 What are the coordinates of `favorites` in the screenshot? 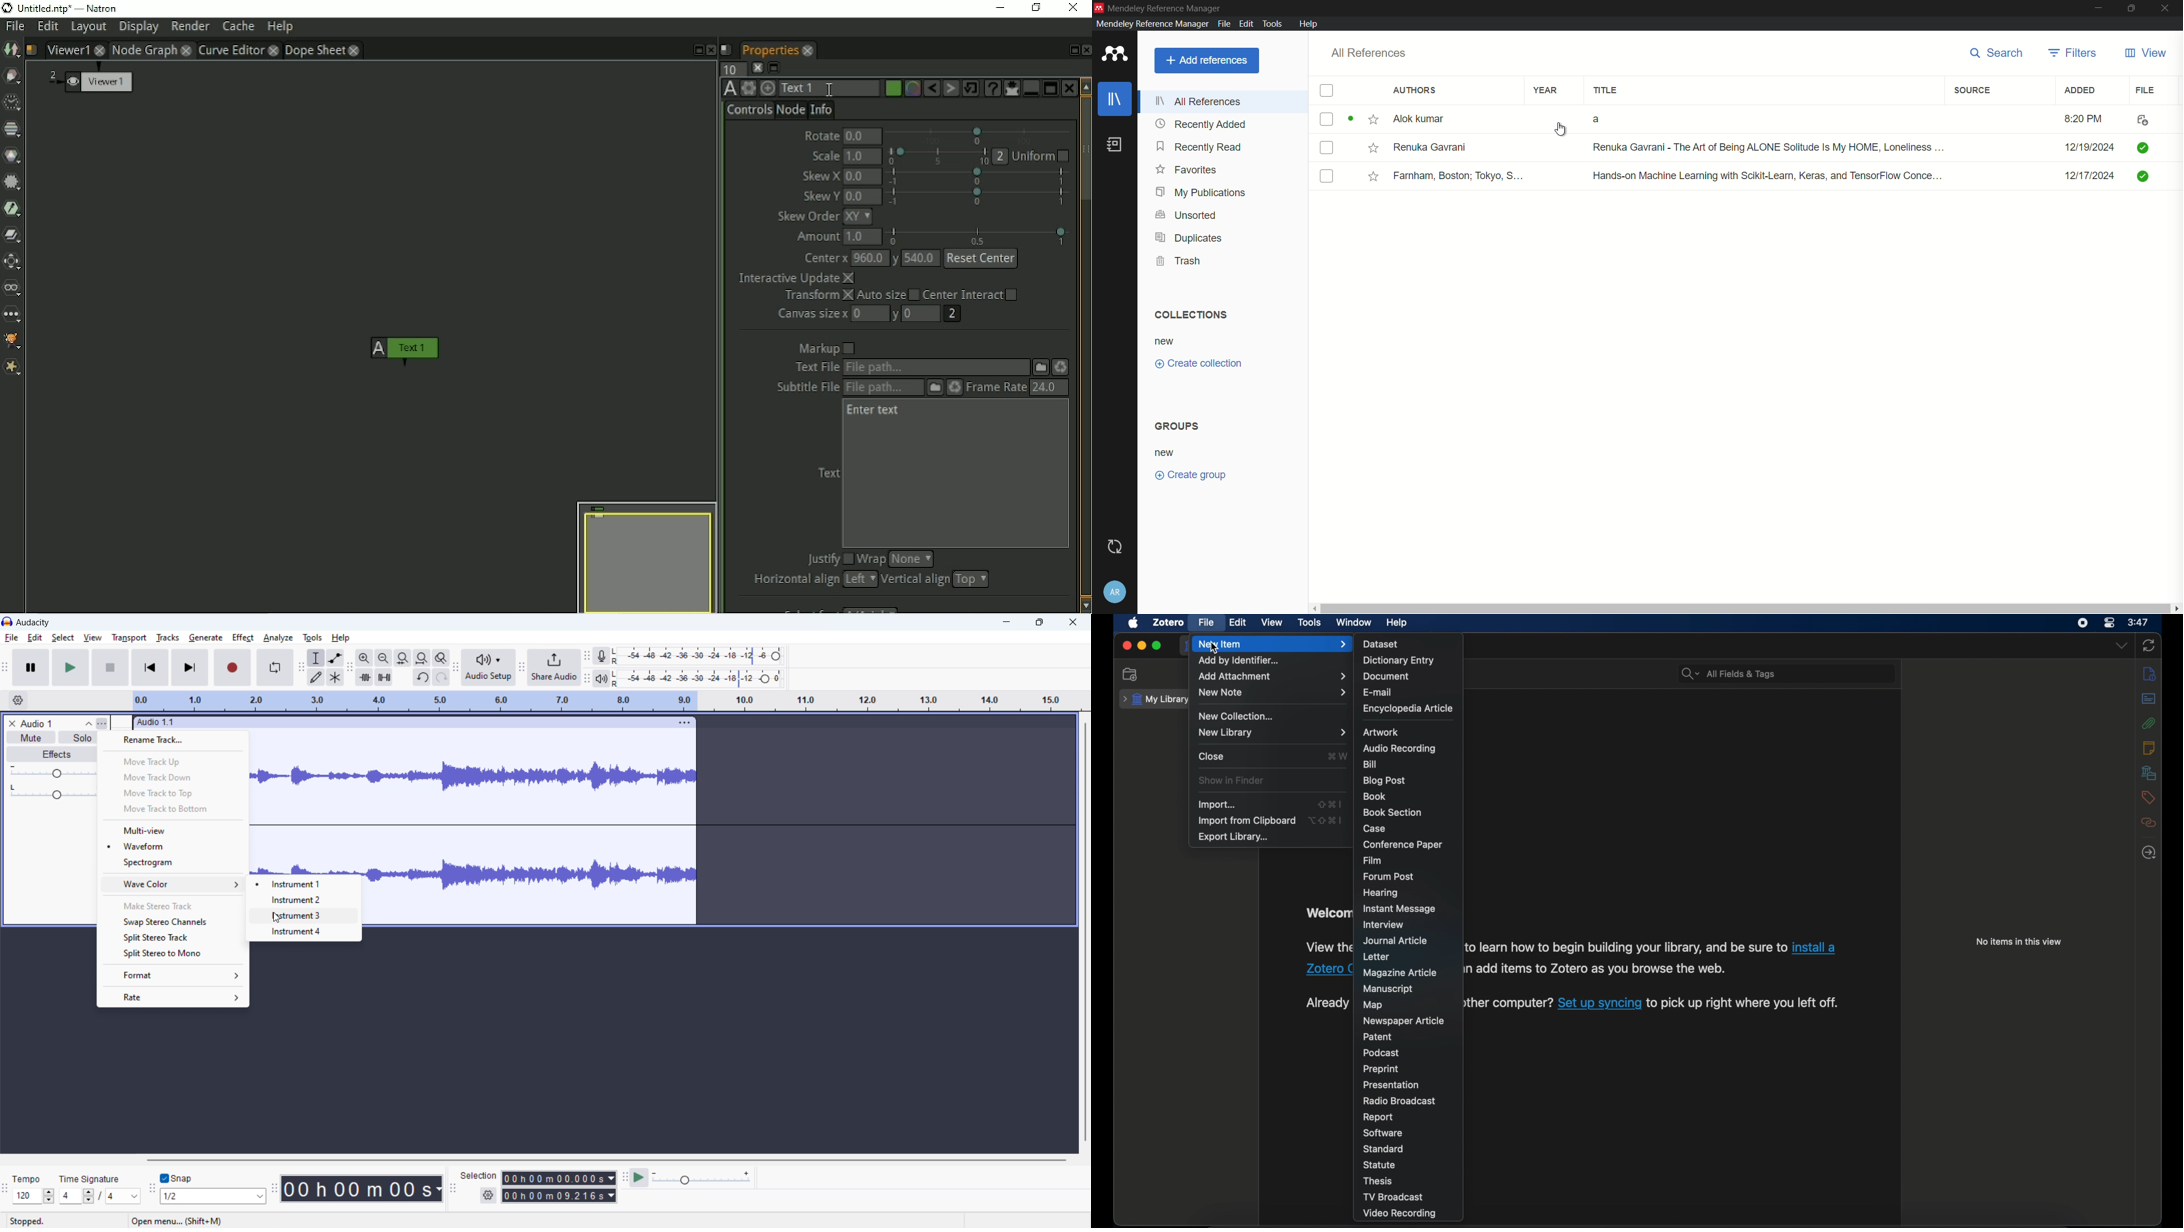 It's located at (1186, 169).